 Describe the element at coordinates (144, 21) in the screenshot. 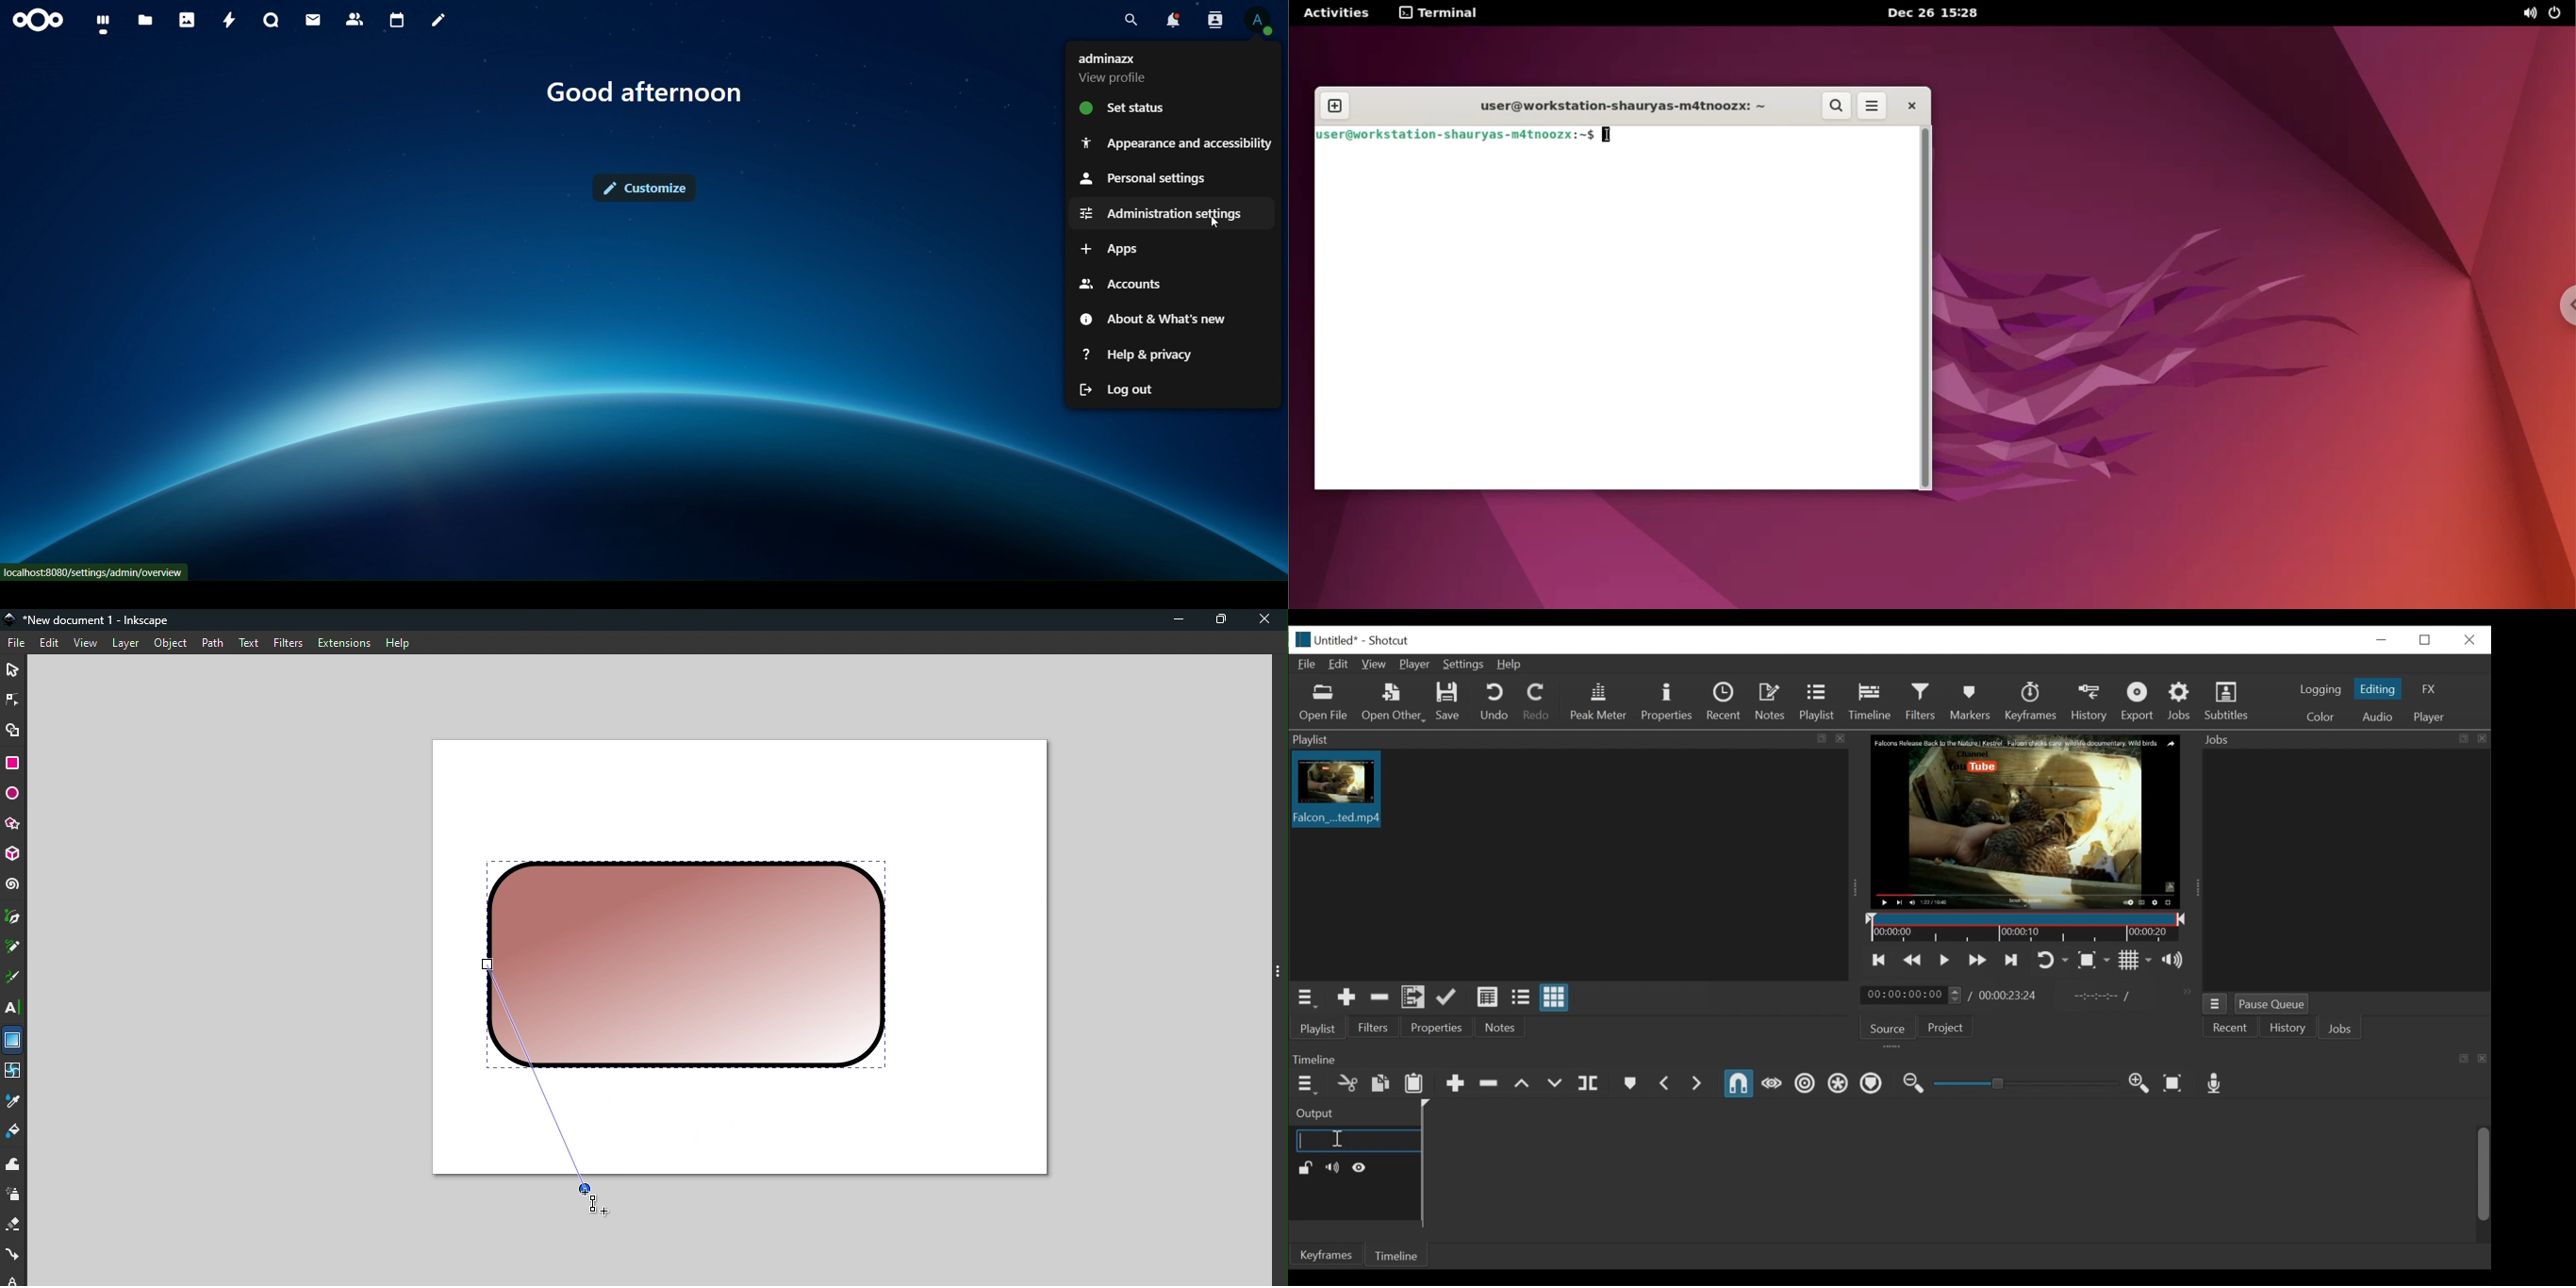

I see `files` at that location.